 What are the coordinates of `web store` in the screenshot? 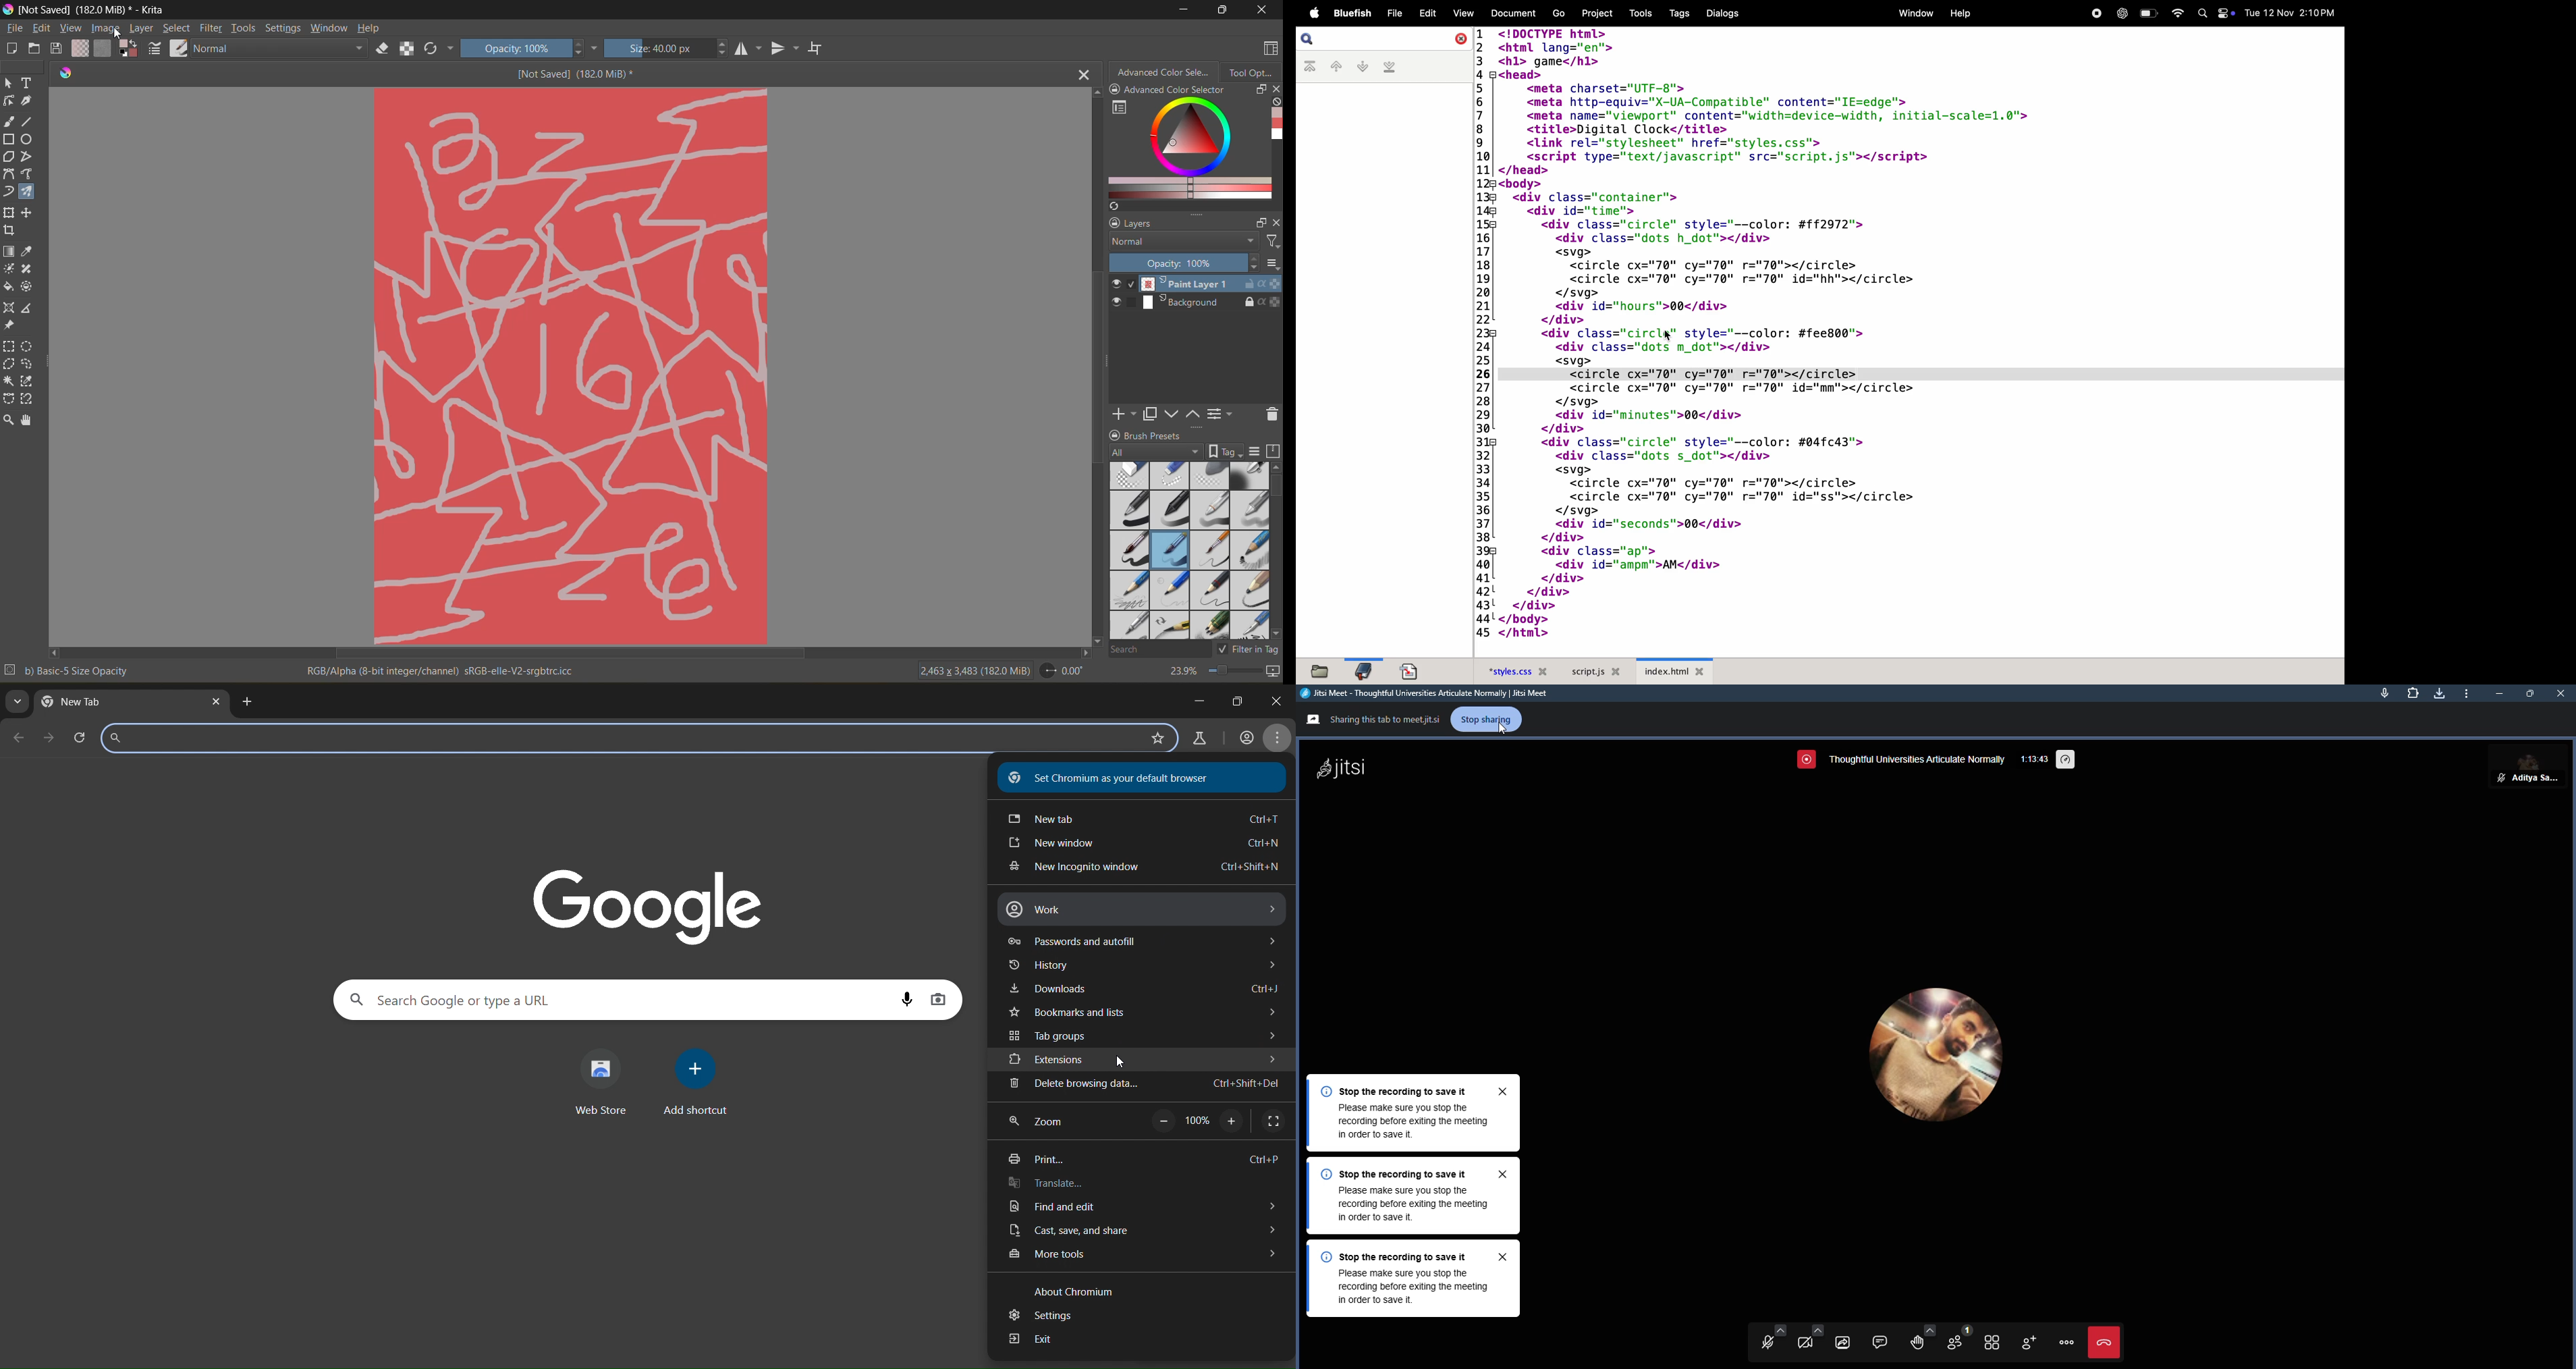 It's located at (600, 1079).